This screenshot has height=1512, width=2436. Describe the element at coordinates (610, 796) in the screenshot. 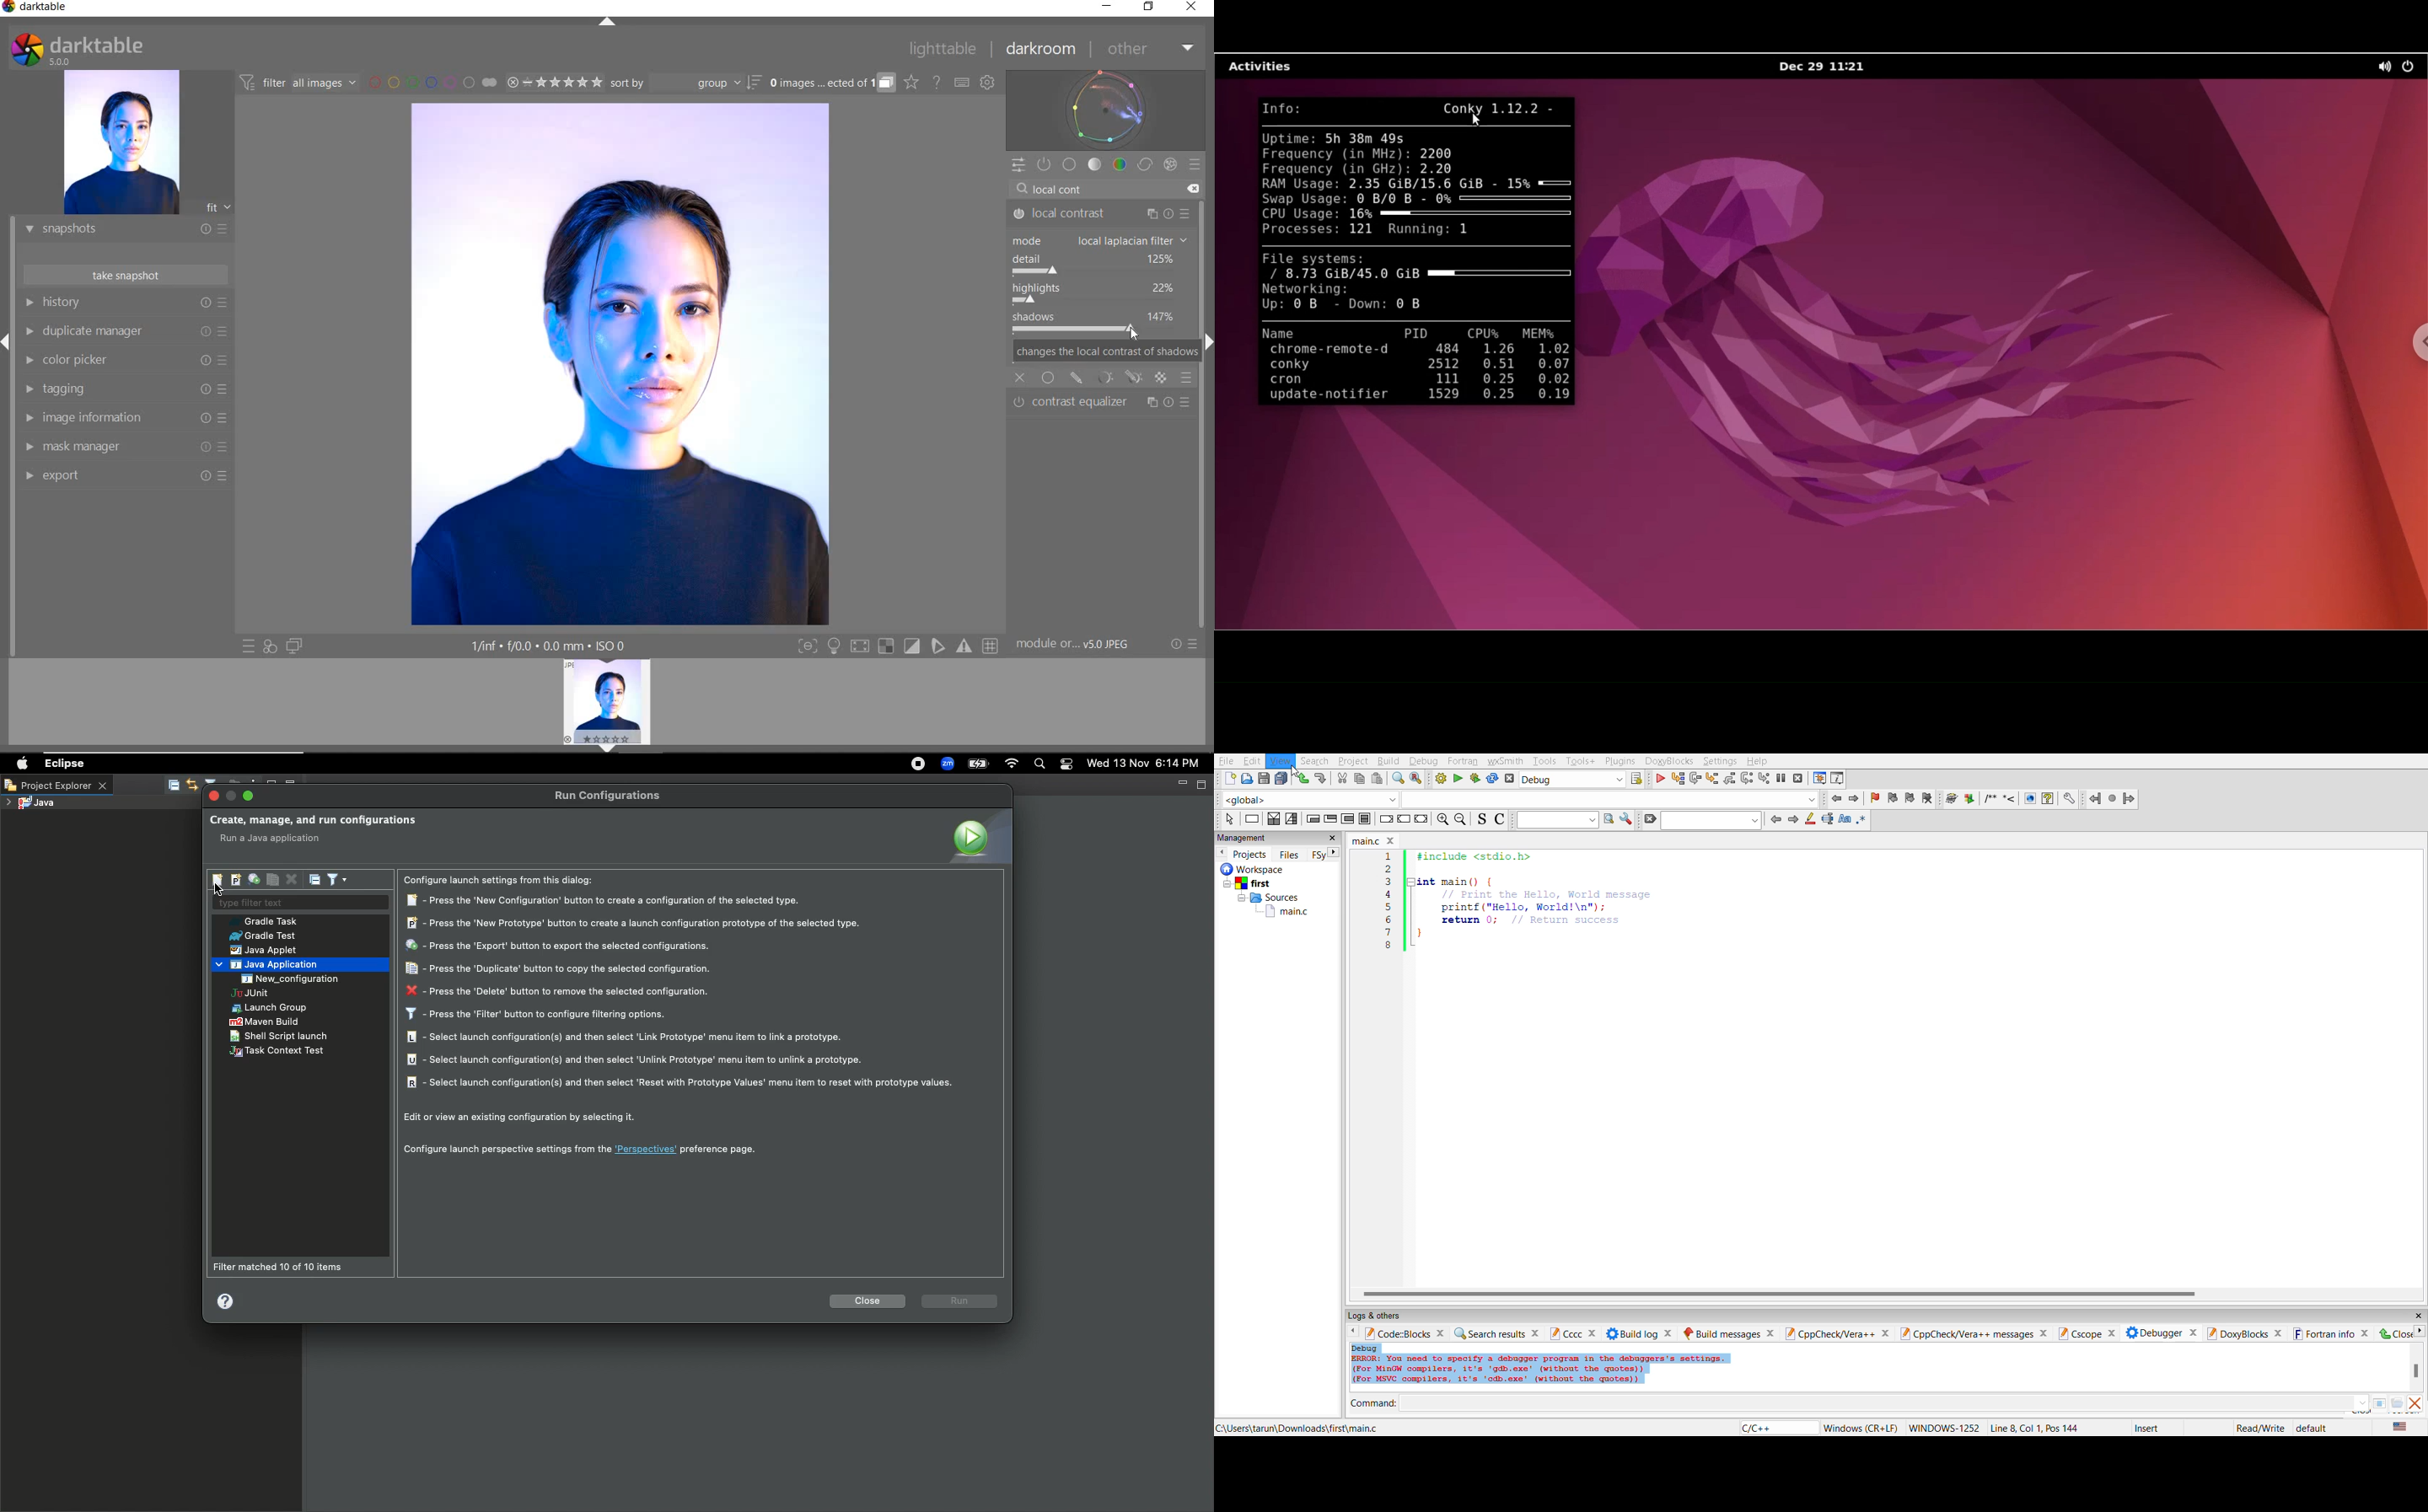

I see `Run configurations` at that location.